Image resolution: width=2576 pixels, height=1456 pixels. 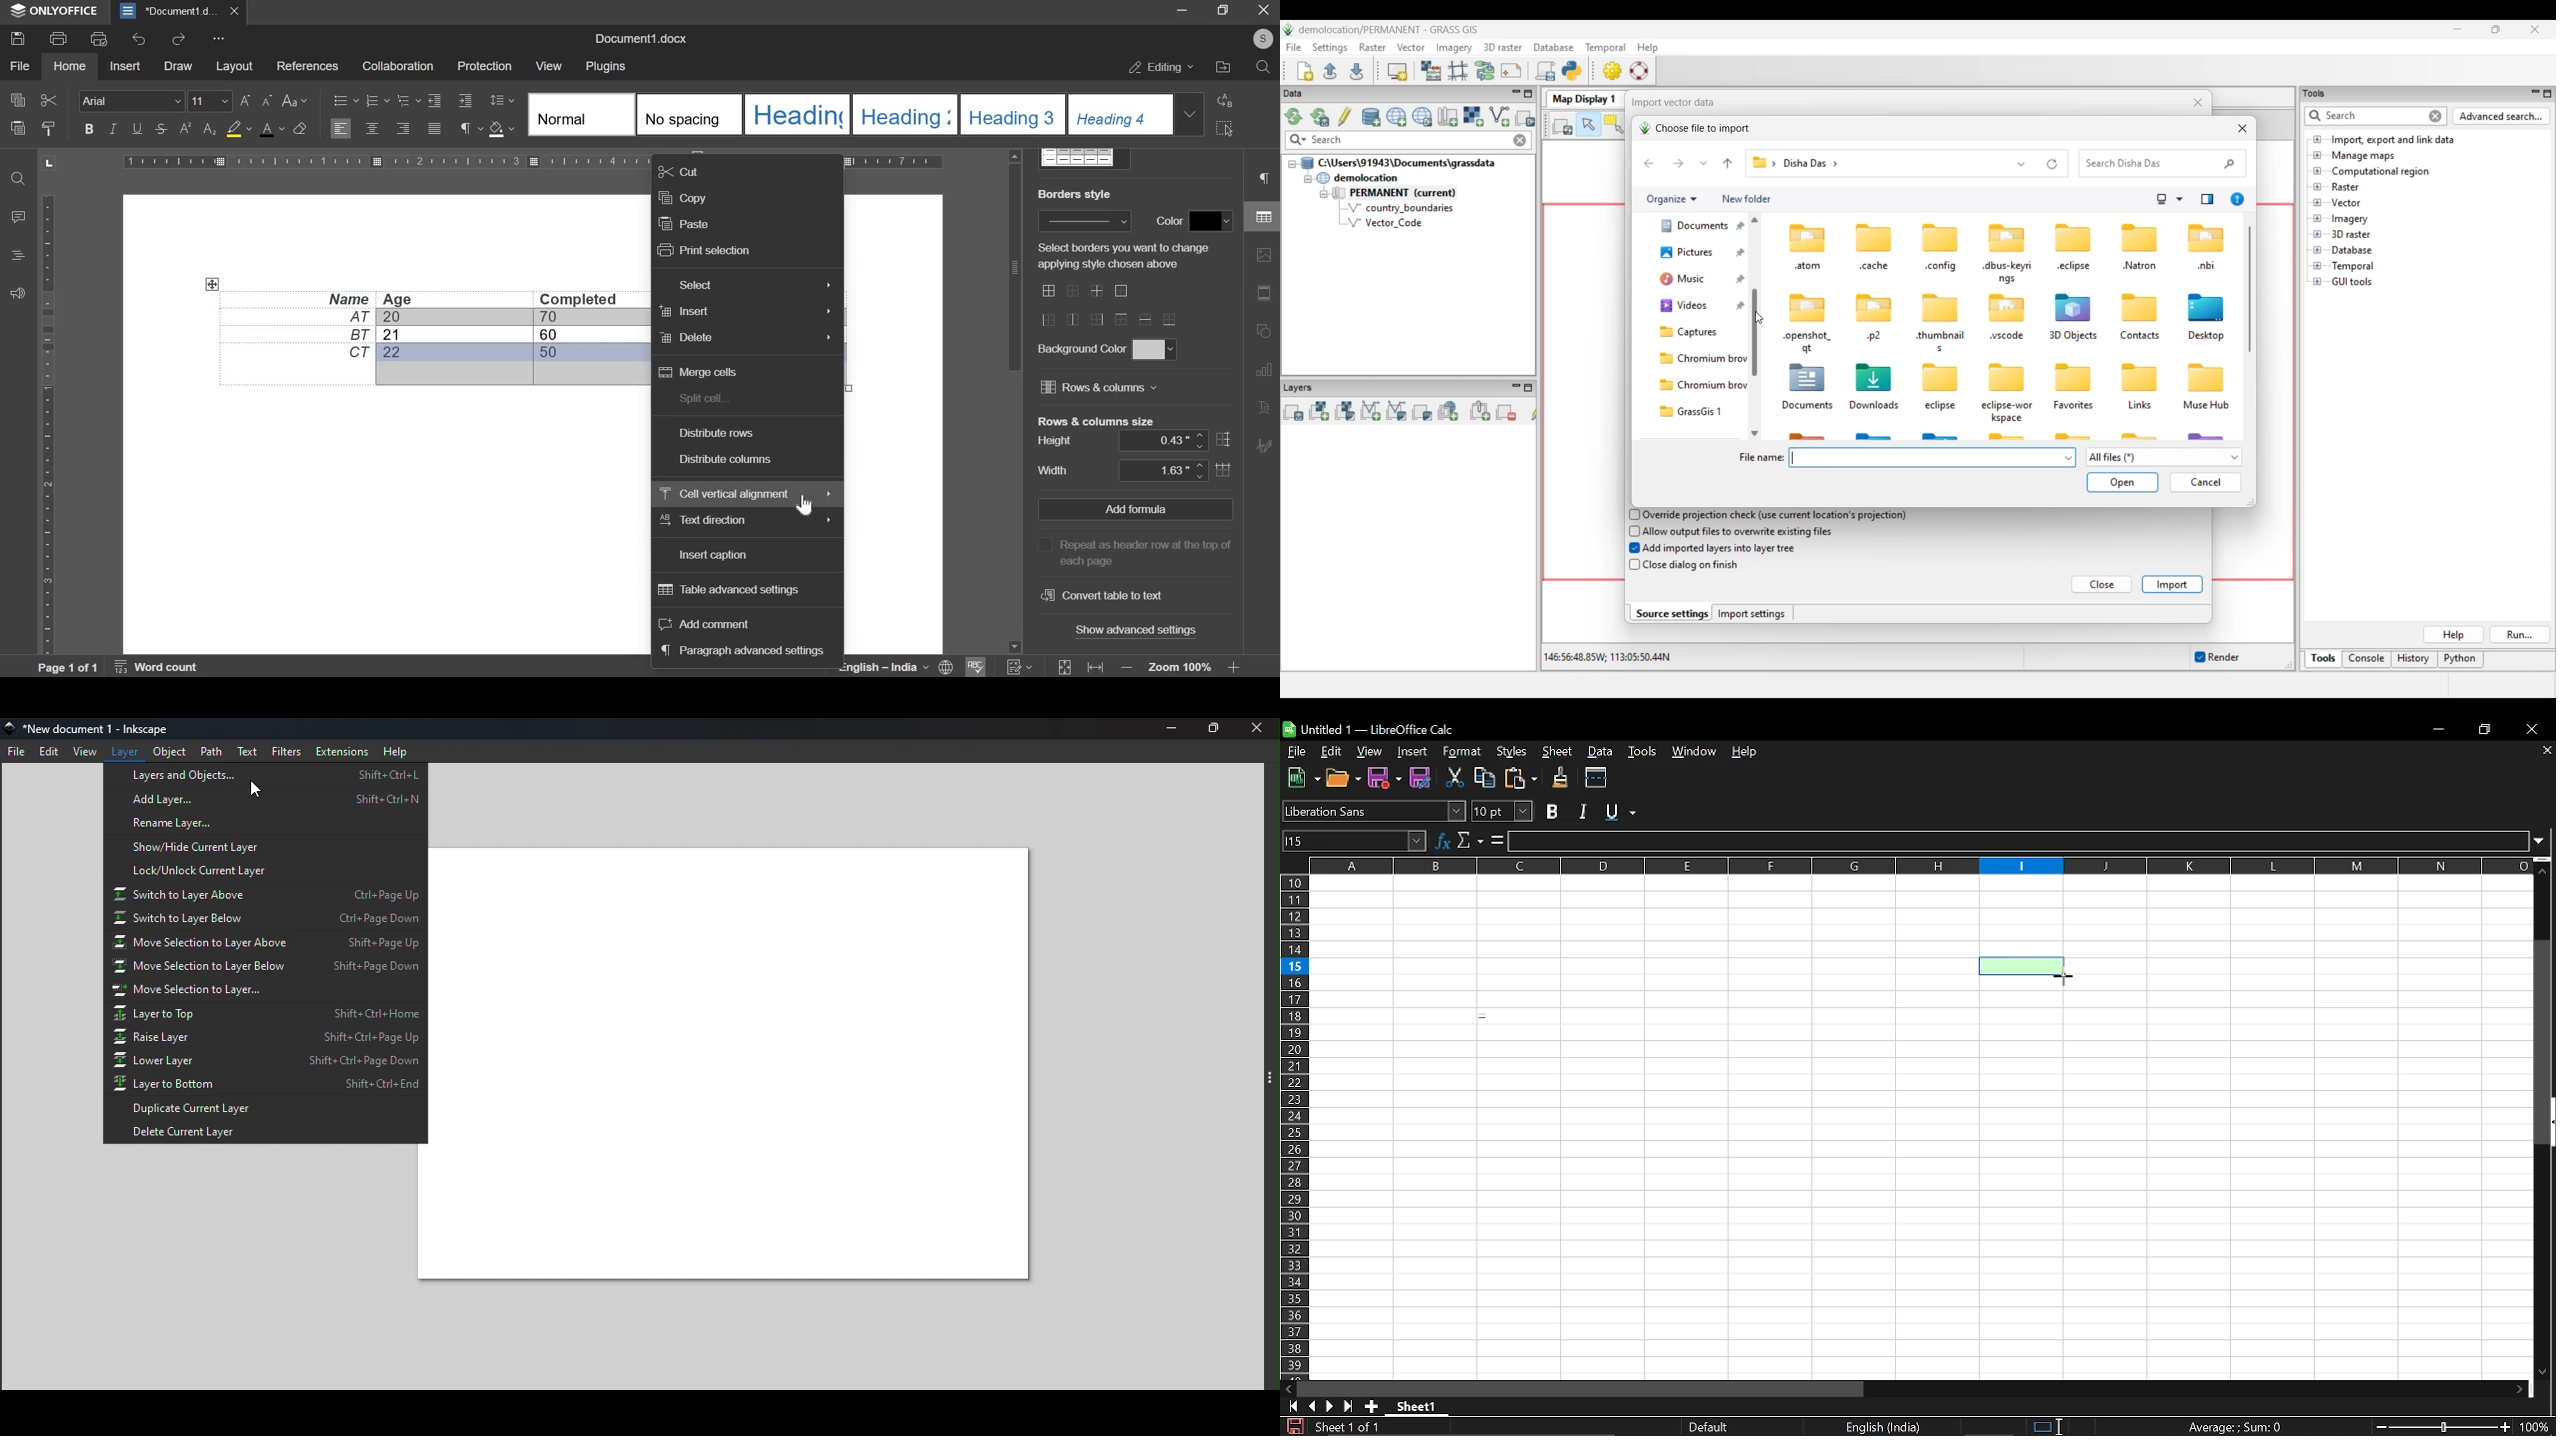 What do you see at coordinates (536, 160) in the screenshot?
I see `vertical scale` at bounding box center [536, 160].